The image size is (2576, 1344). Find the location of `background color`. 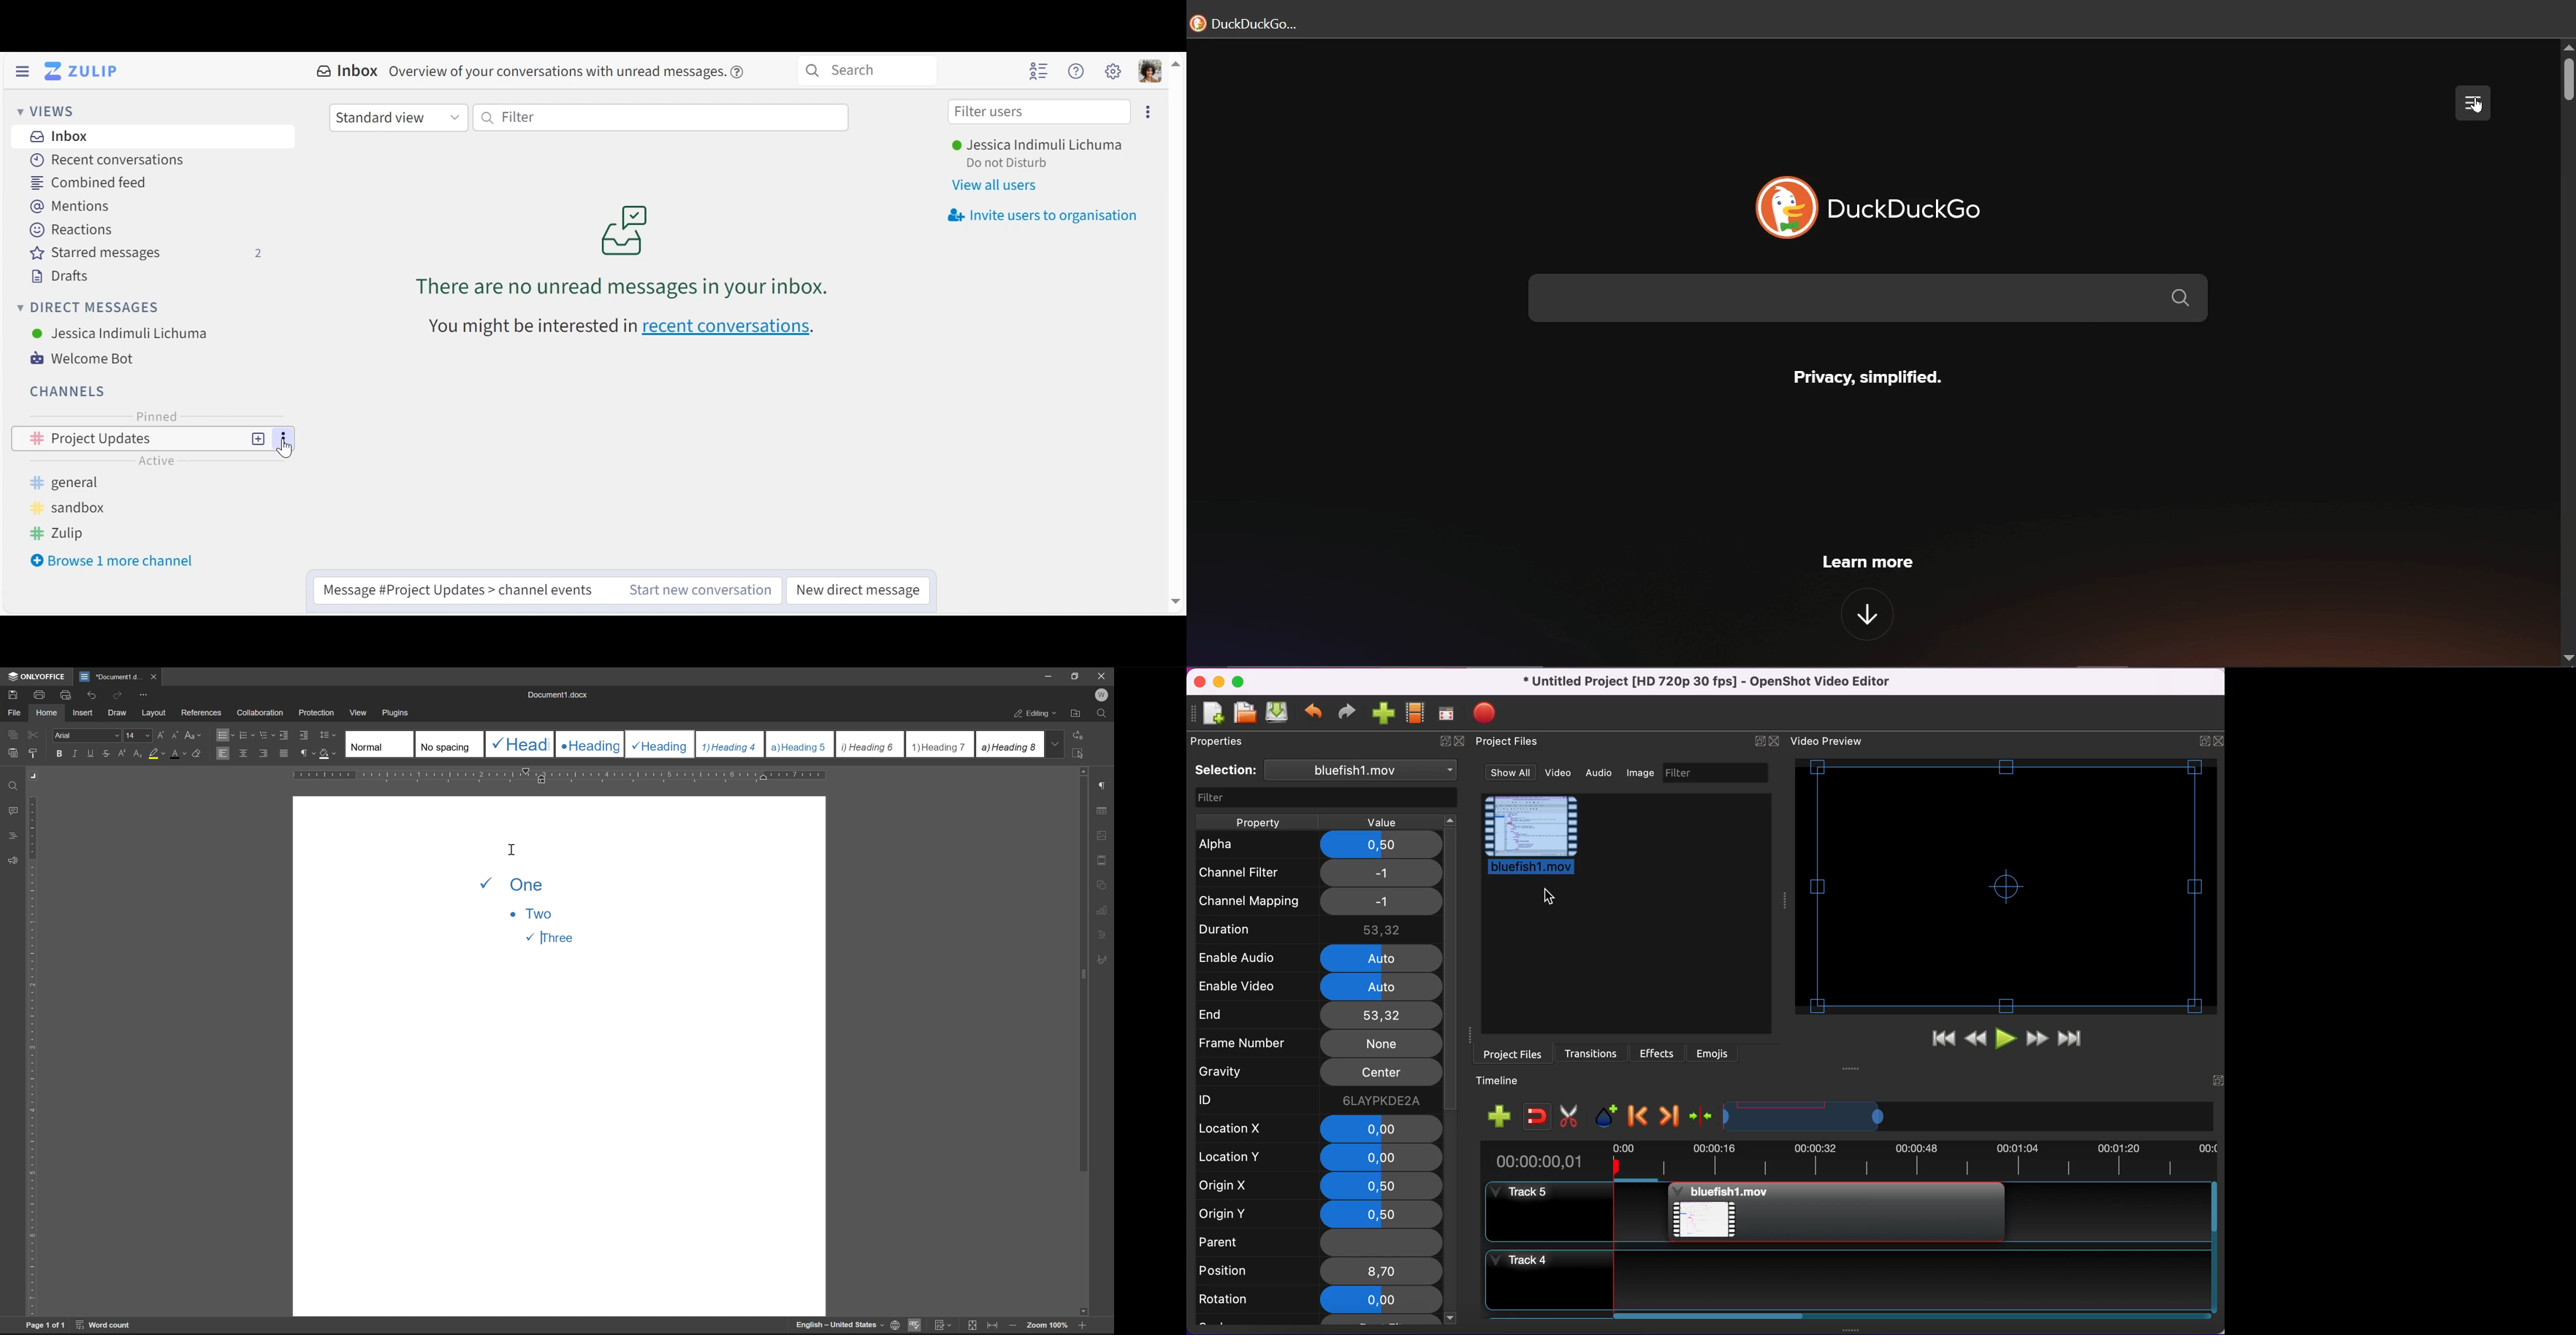

background color is located at coordinates (156, 754).